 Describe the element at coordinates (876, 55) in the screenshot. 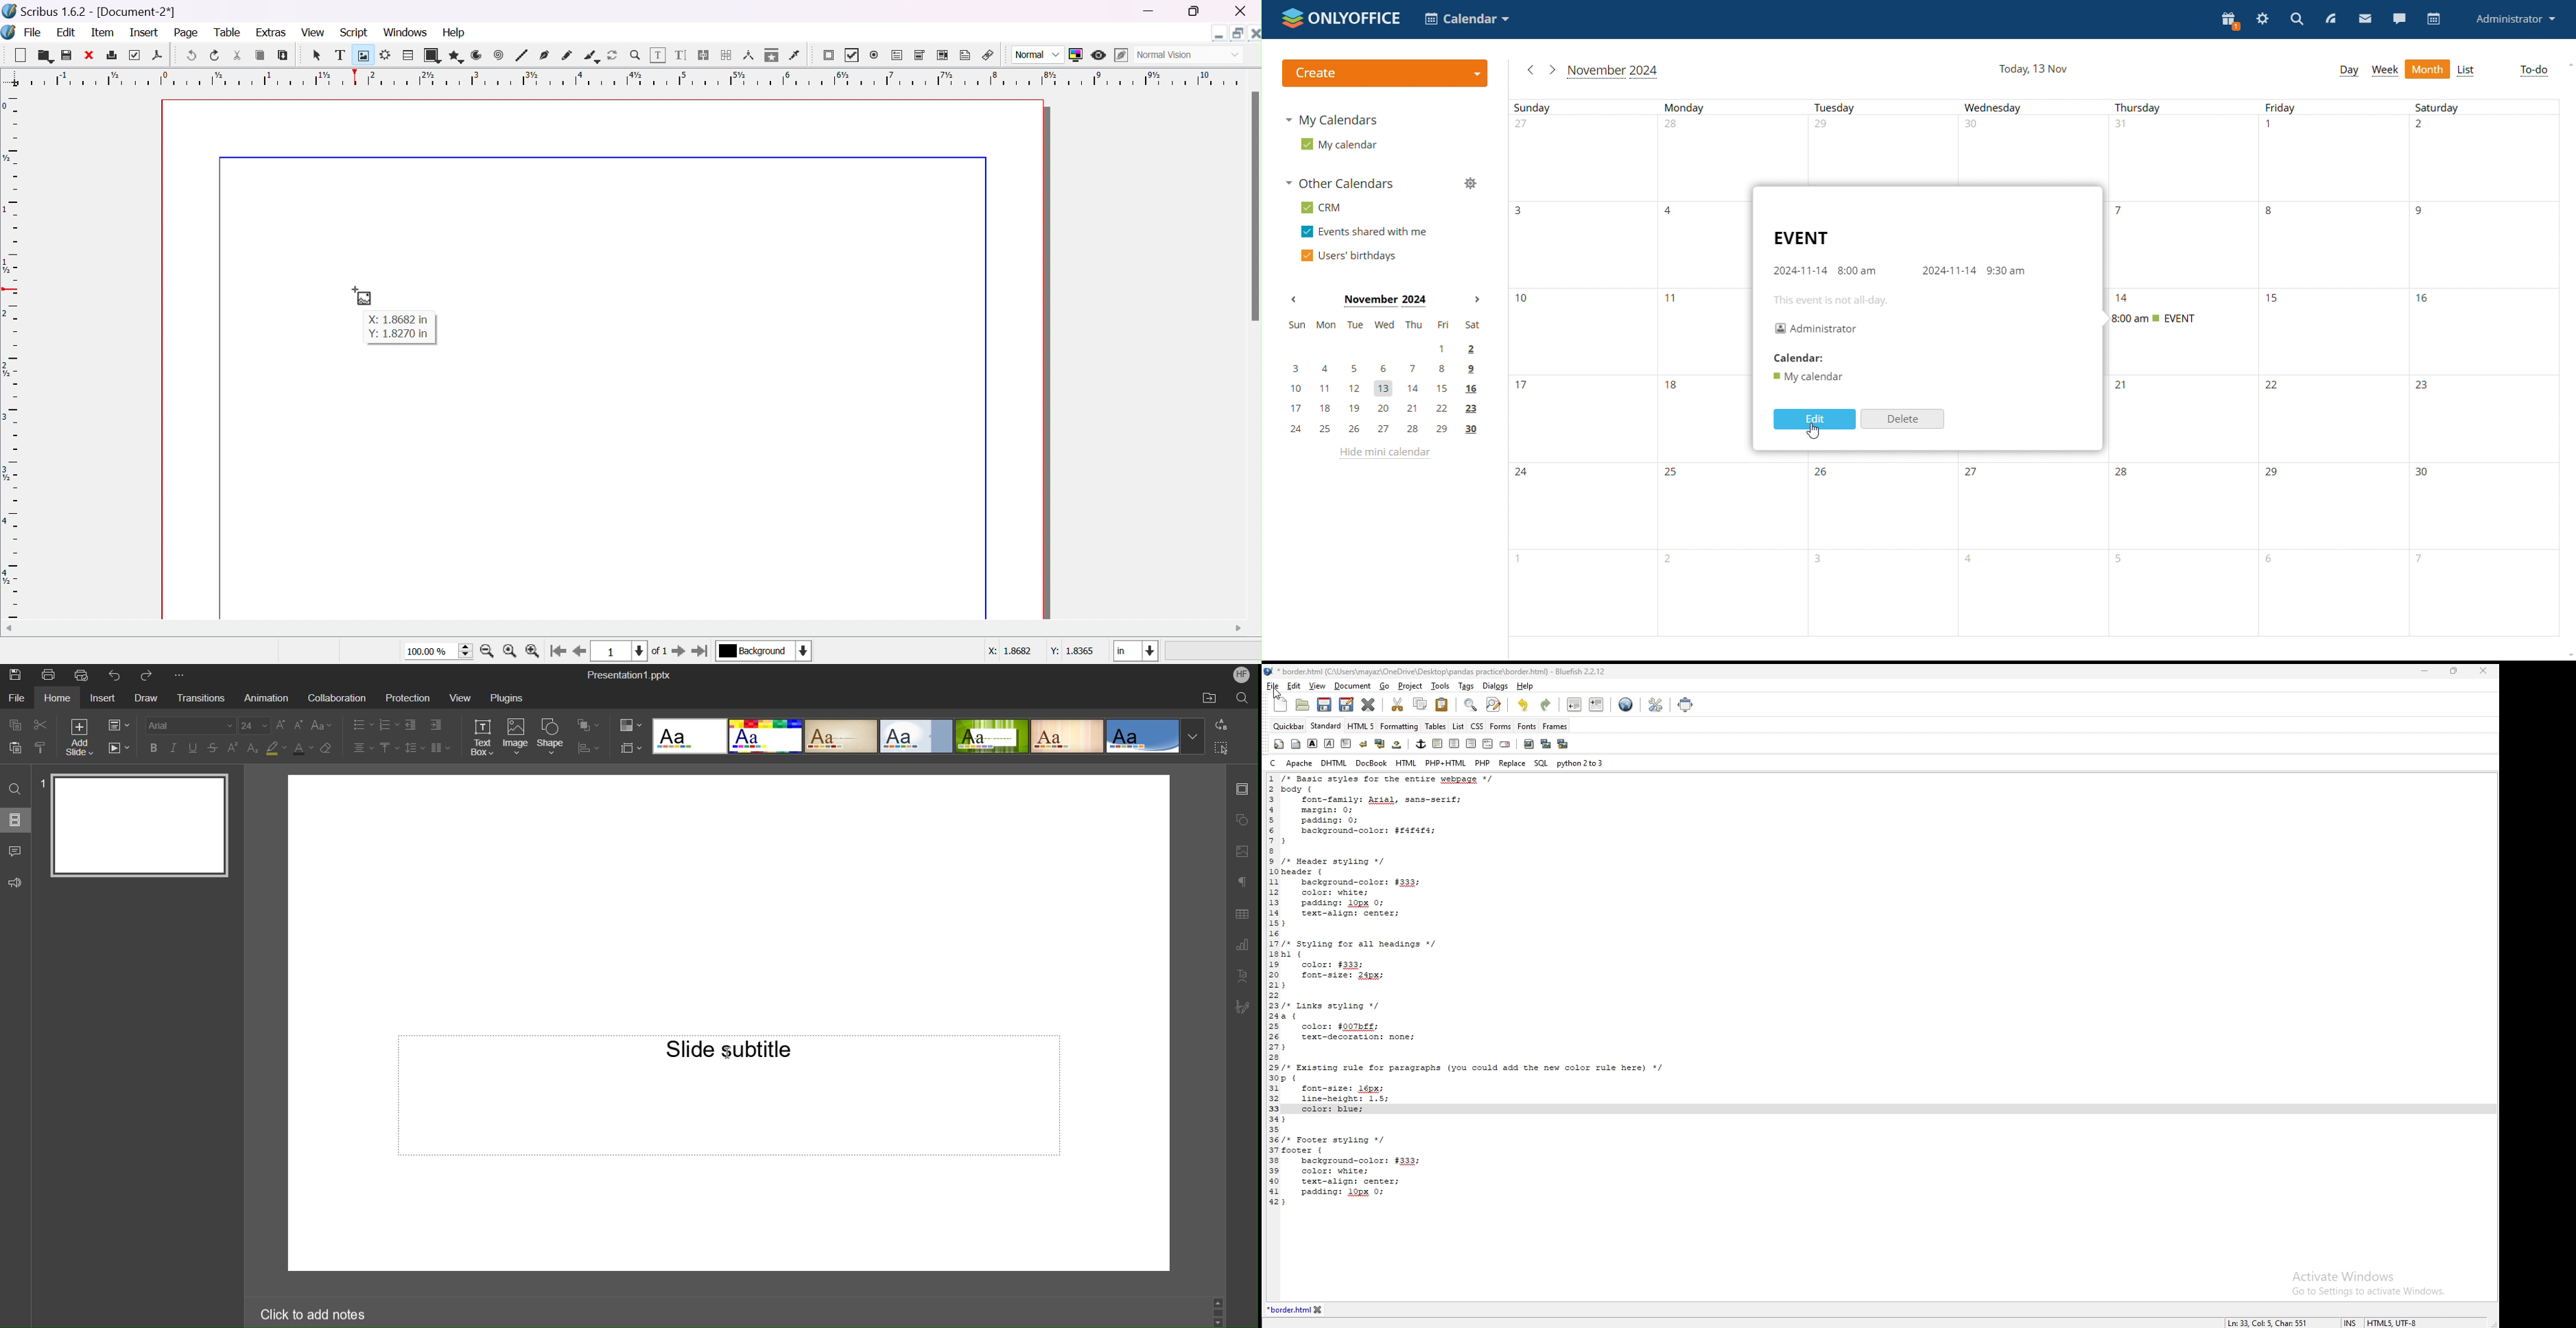

I see `radio button` at that location.